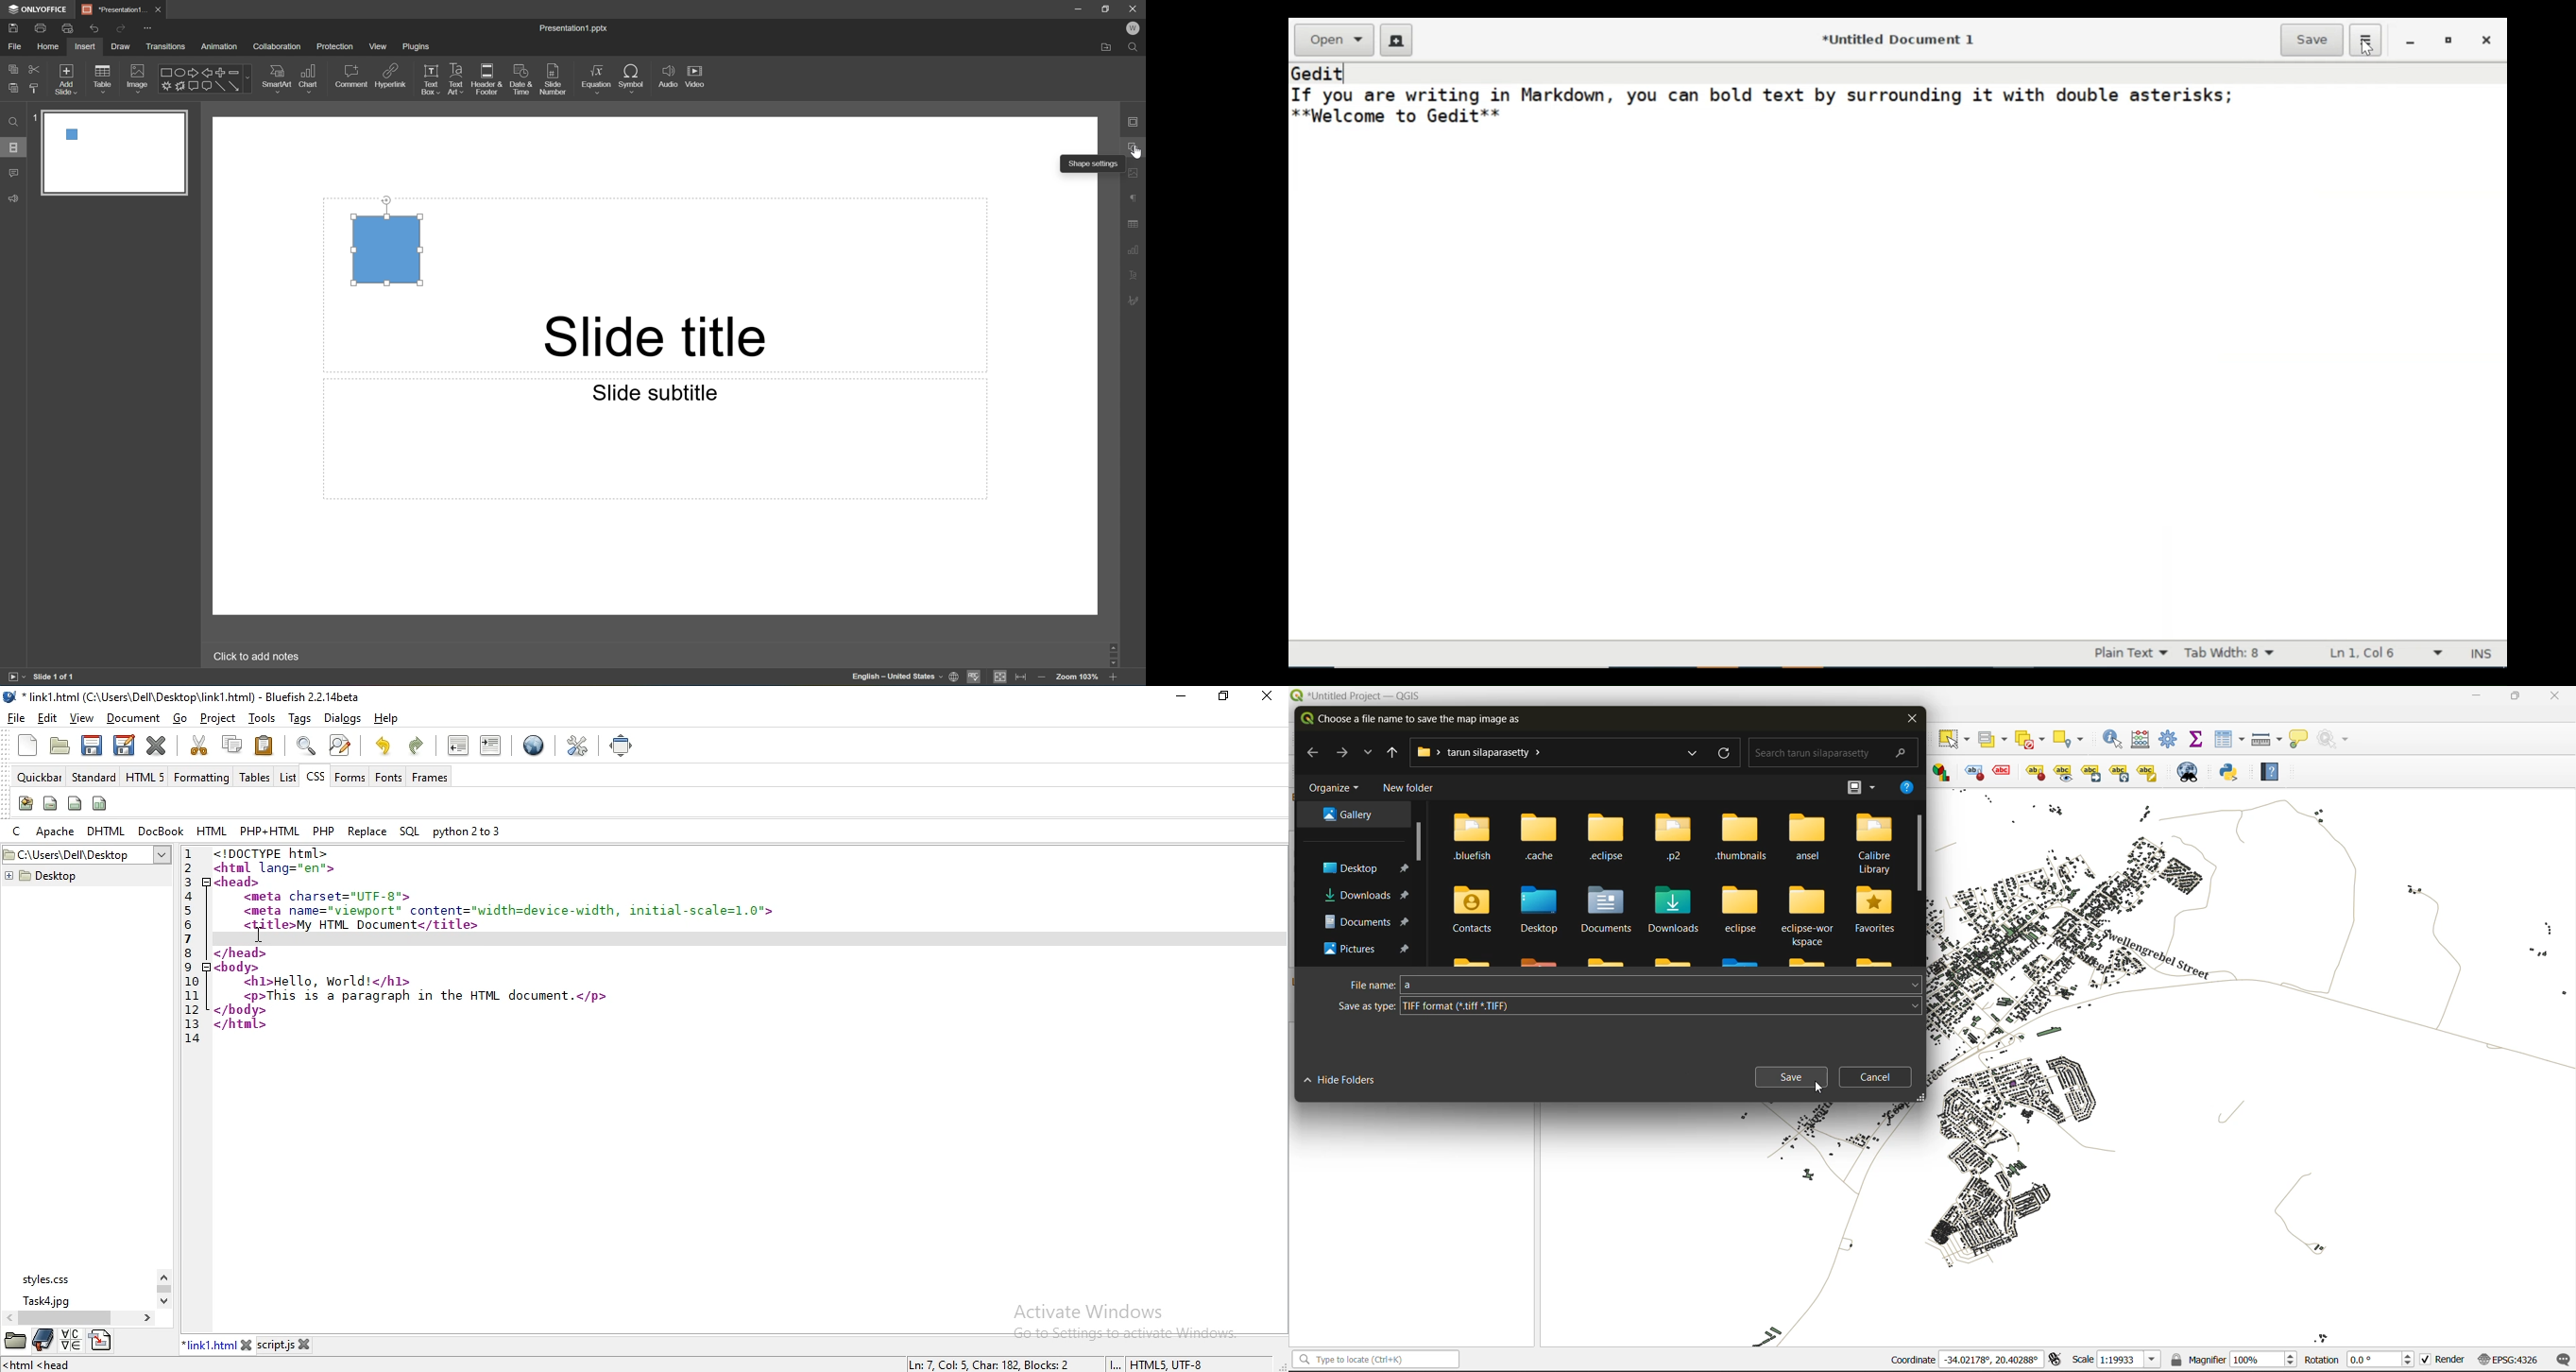  Describe the element at coordinates (2268, 738) in the screenshot. I see `measure line` at that location.